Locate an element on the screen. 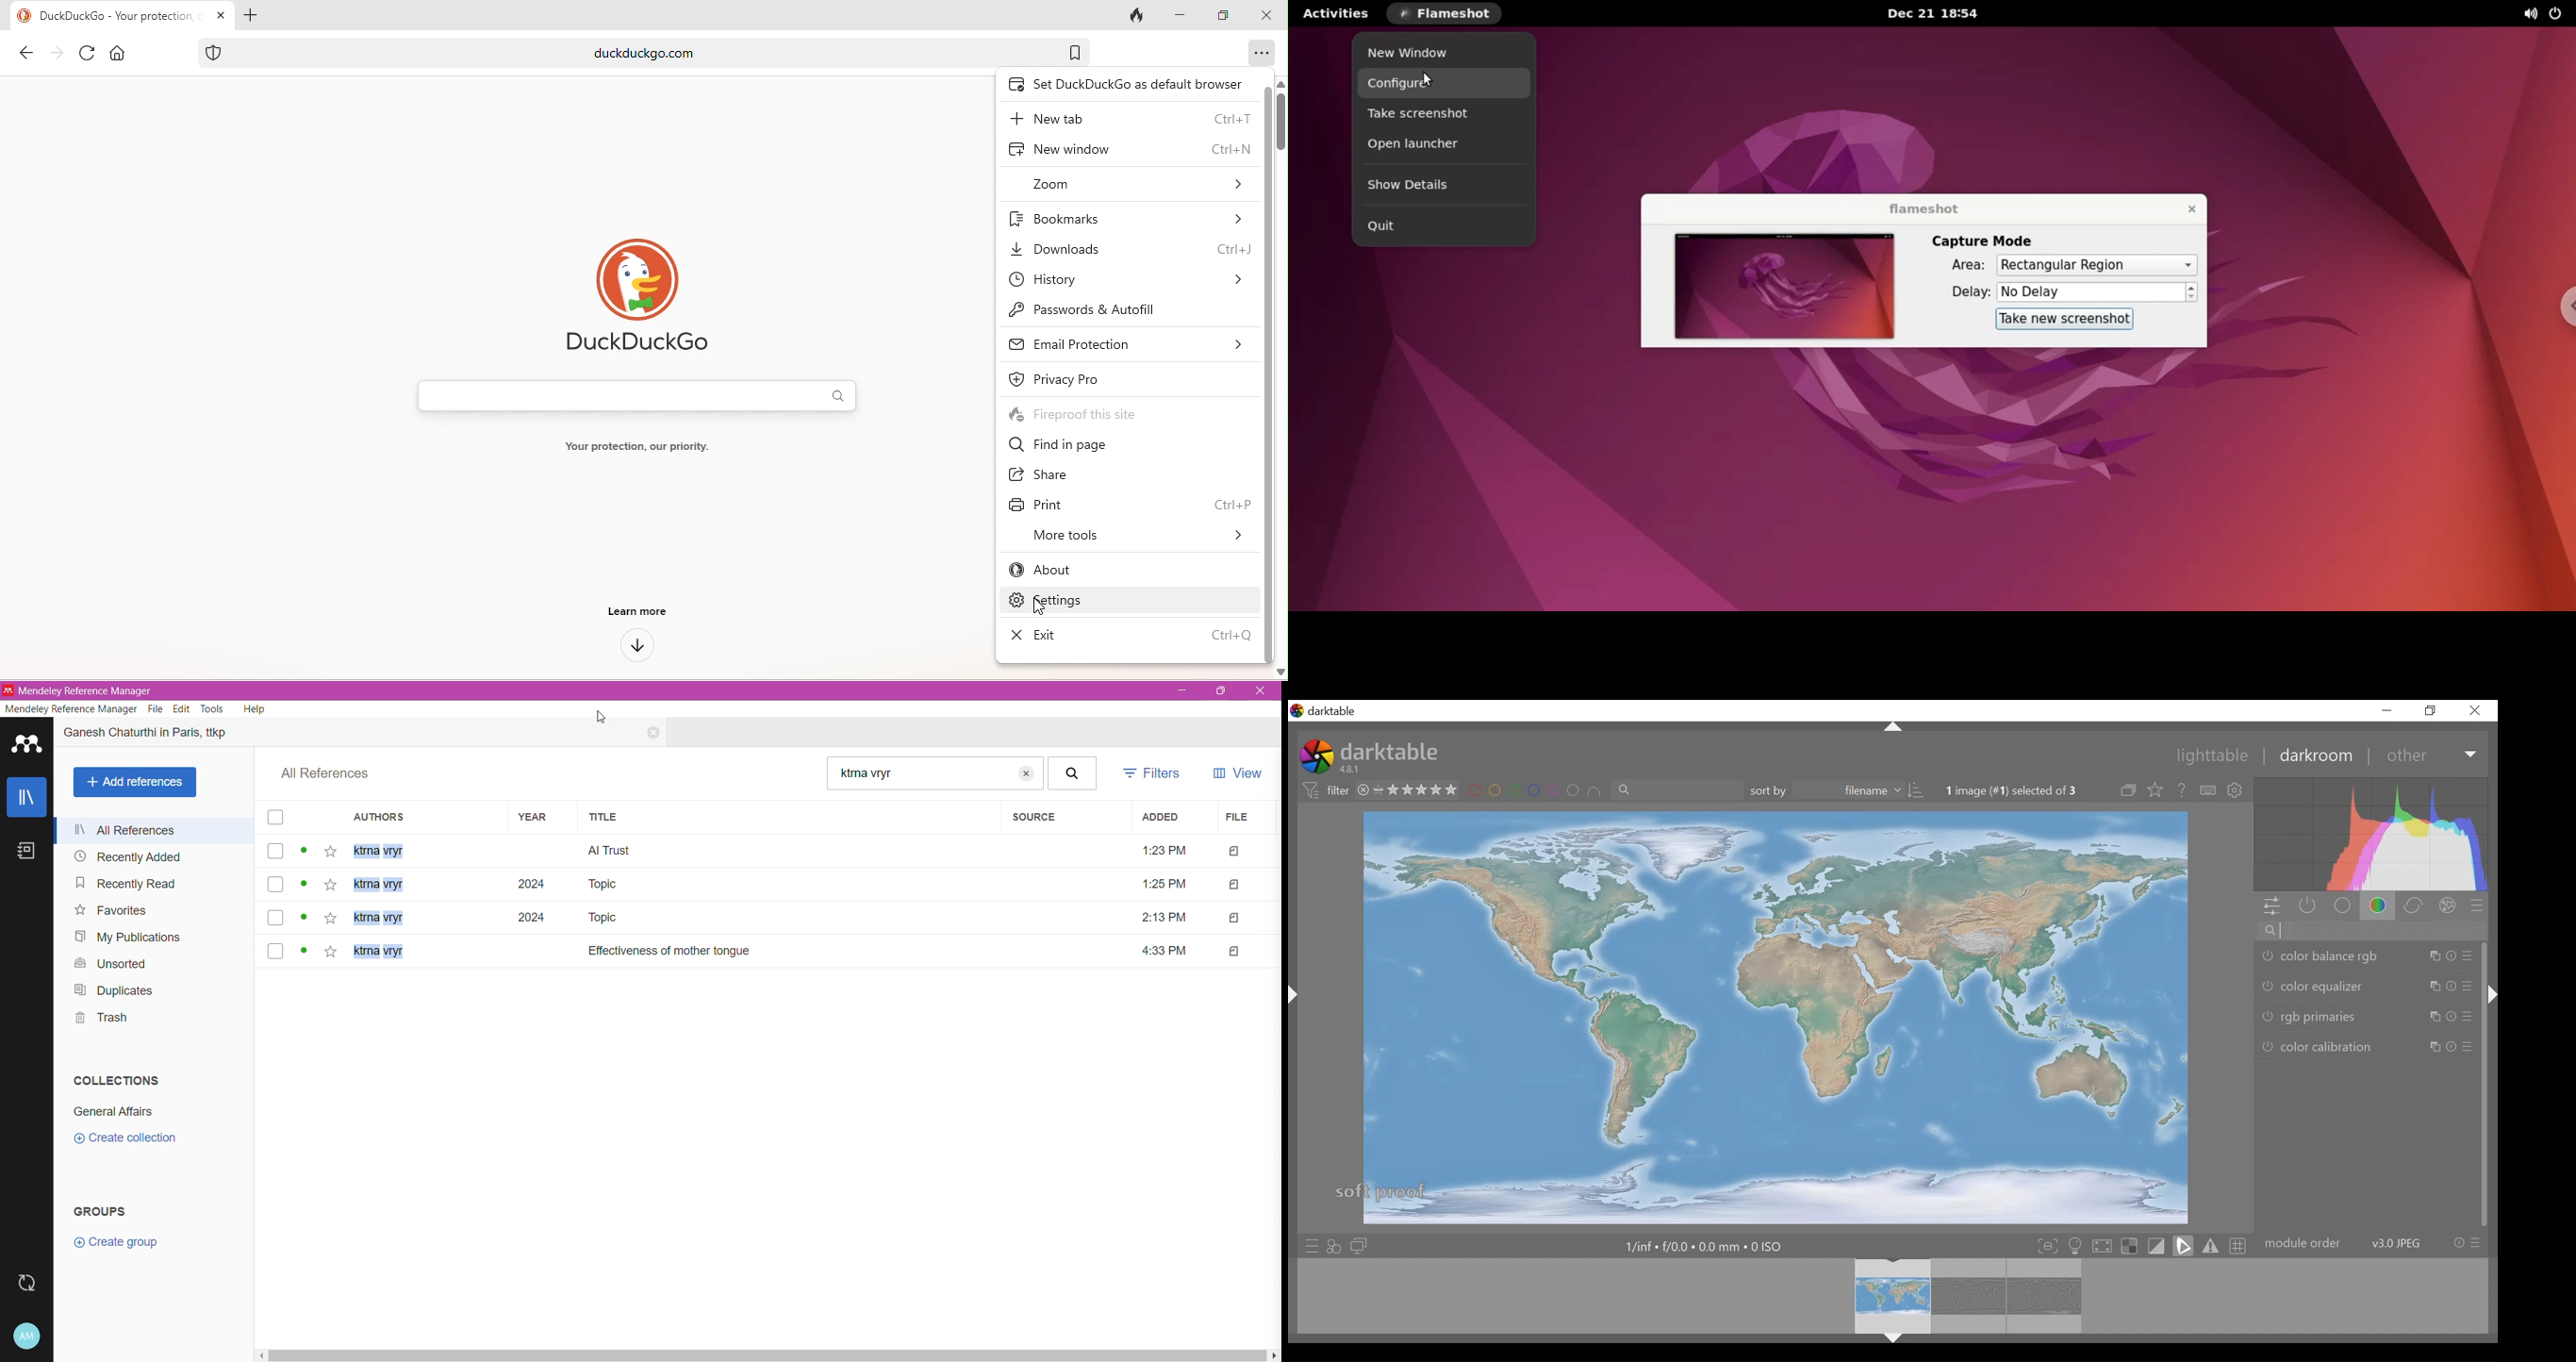 Image resolution: width=2576 pixels, height=1372 pixels. file type is located at coordinates (1234, 951).